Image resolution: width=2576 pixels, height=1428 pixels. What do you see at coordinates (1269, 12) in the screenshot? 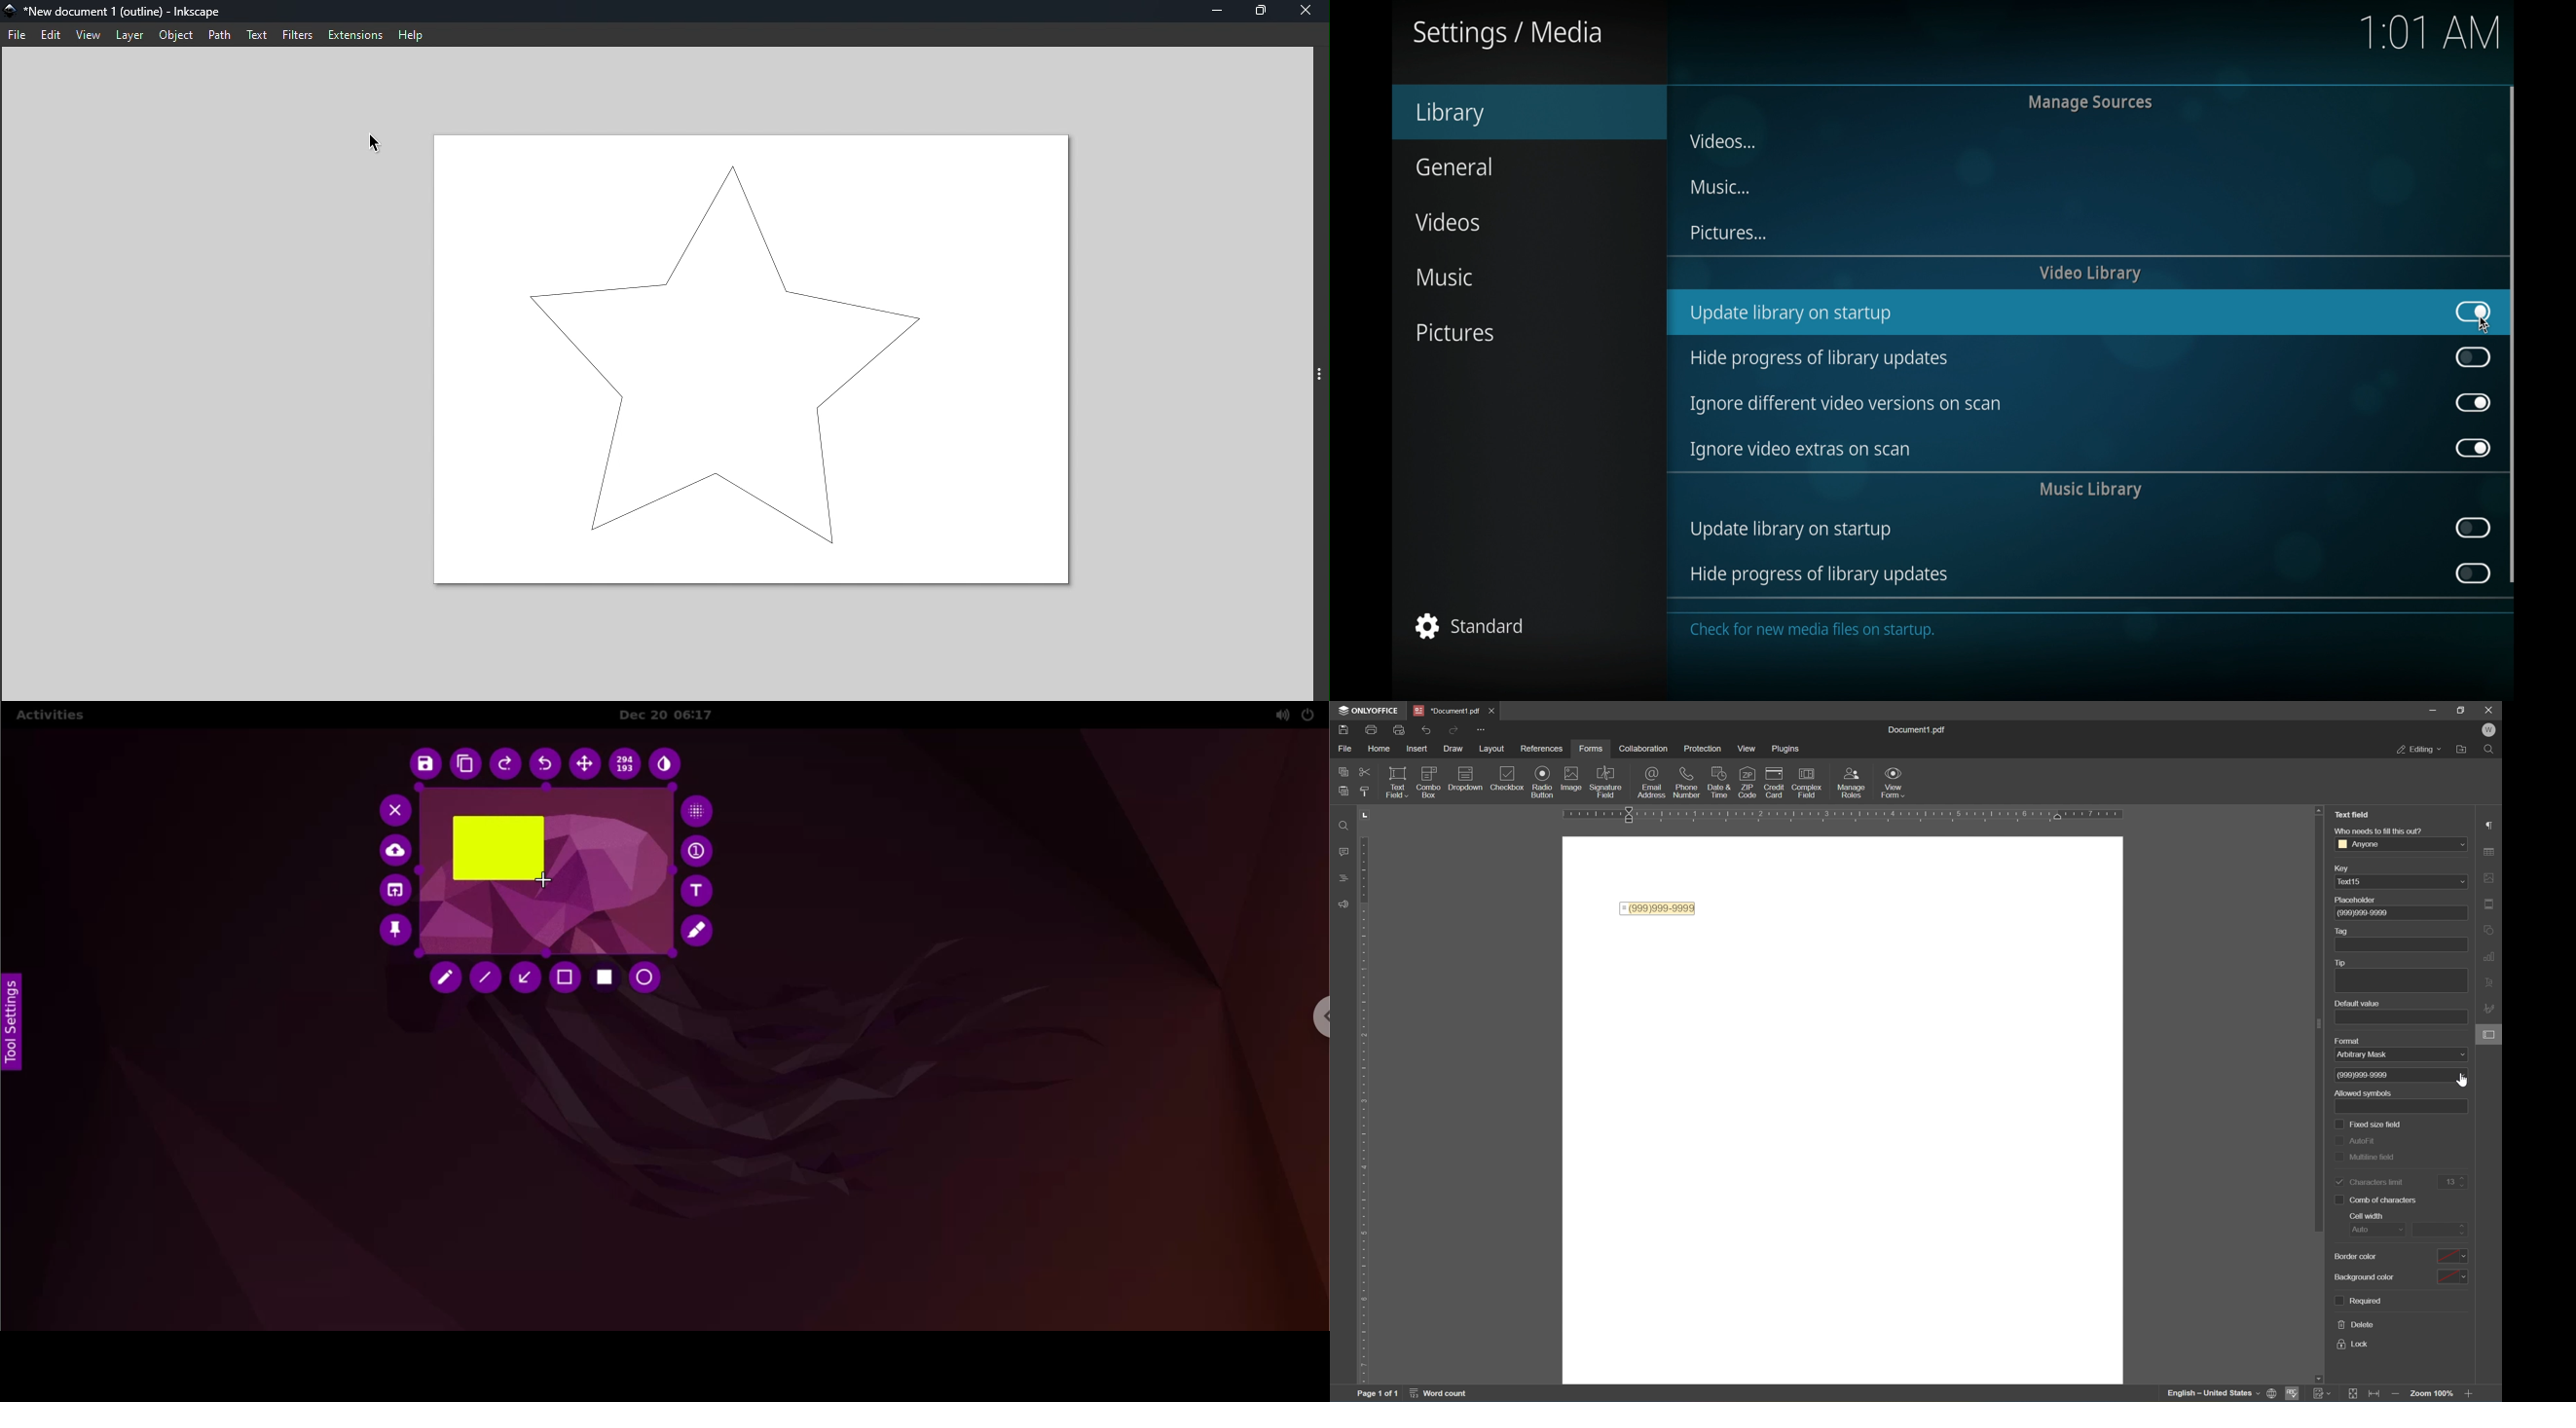
I see `Maximize` at bounding box center [1269, 12].